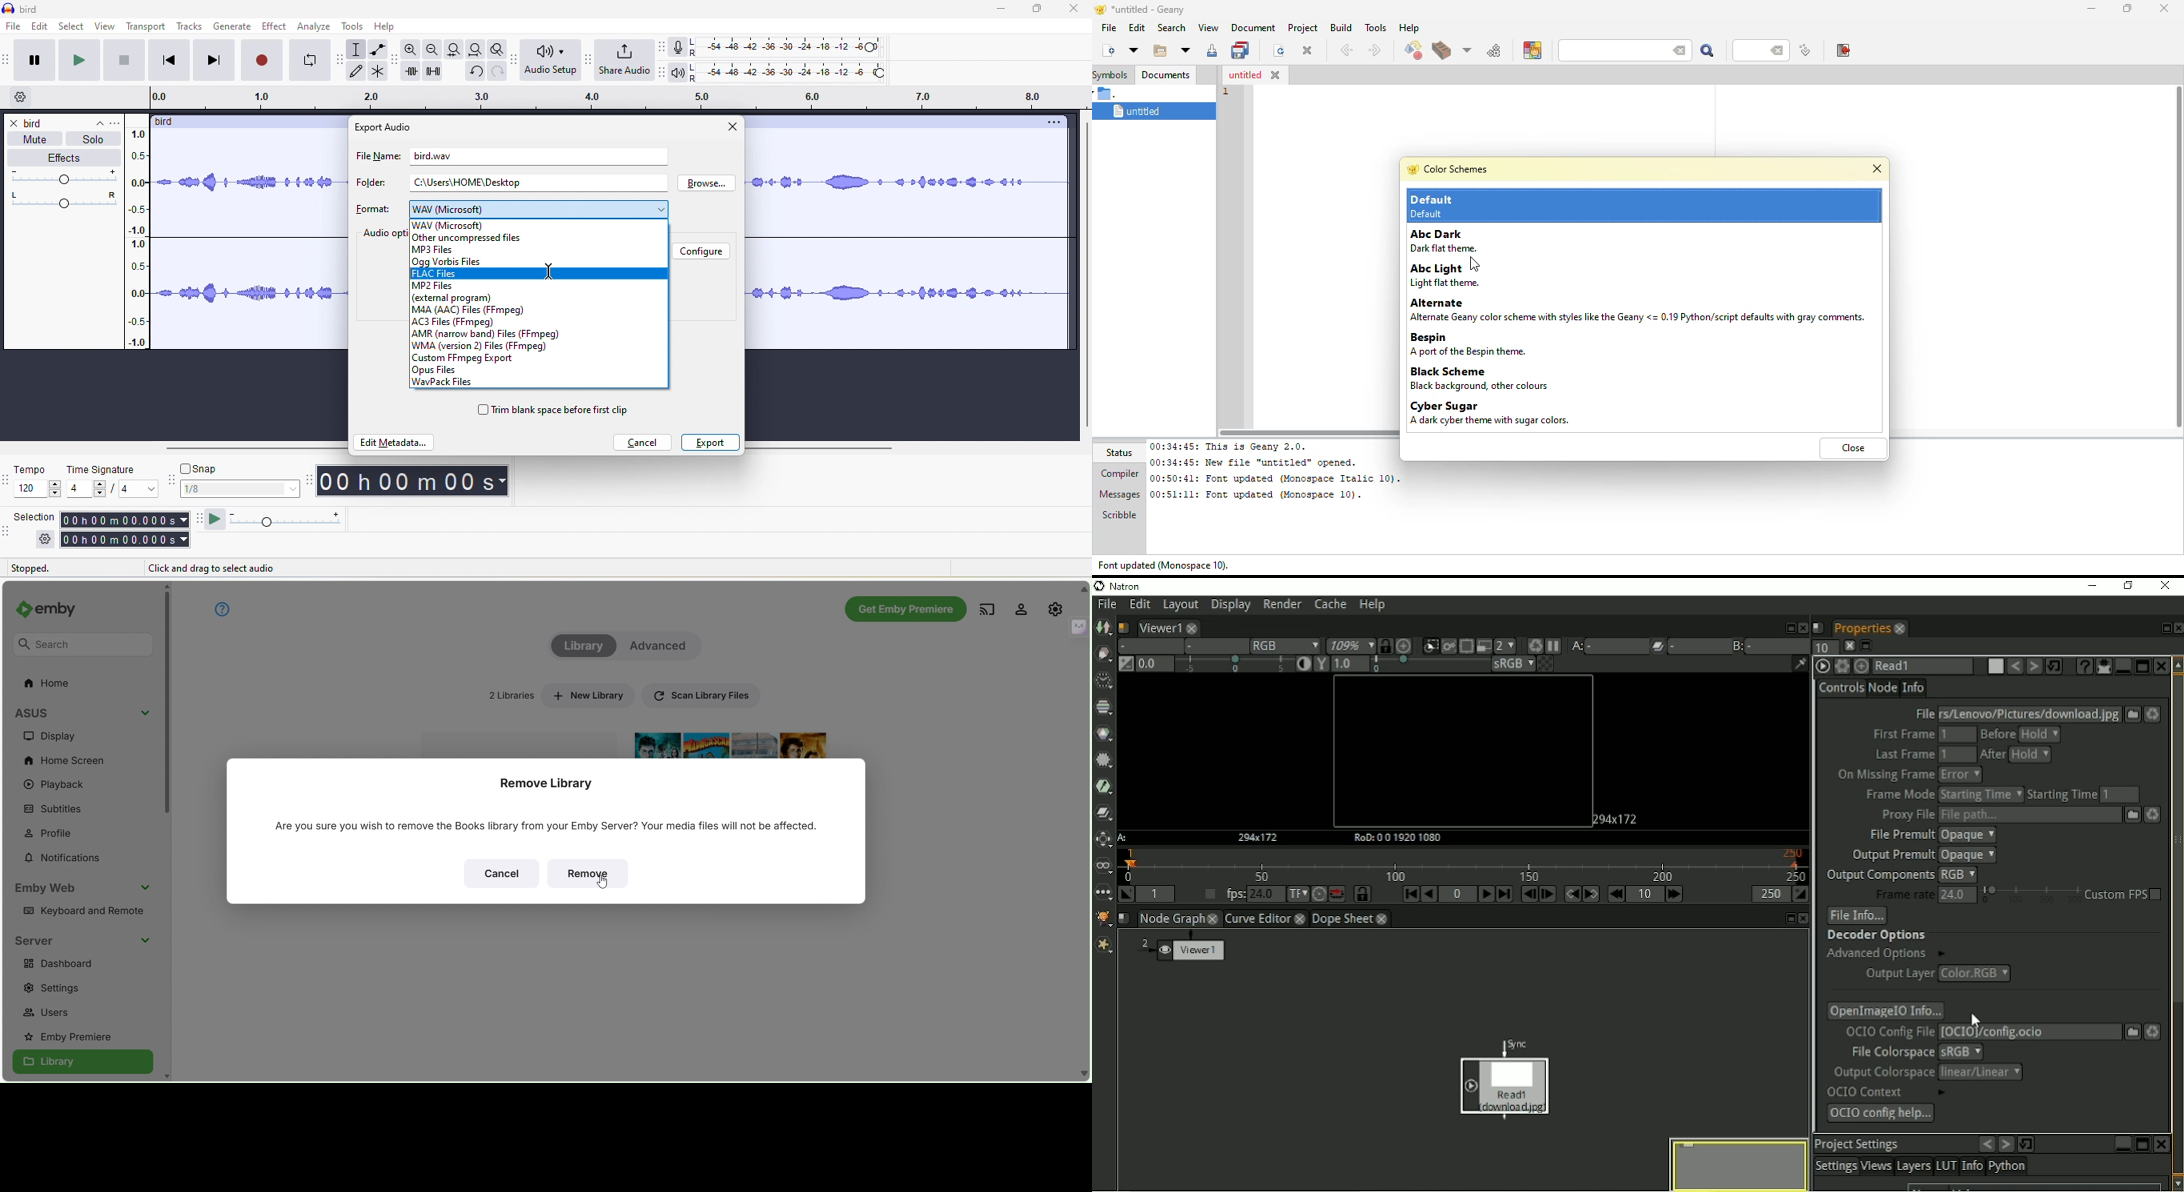 The width and height of the screenshot is (2184, 1204). I want to click on audacity selection toolbar, so click(7, 530).